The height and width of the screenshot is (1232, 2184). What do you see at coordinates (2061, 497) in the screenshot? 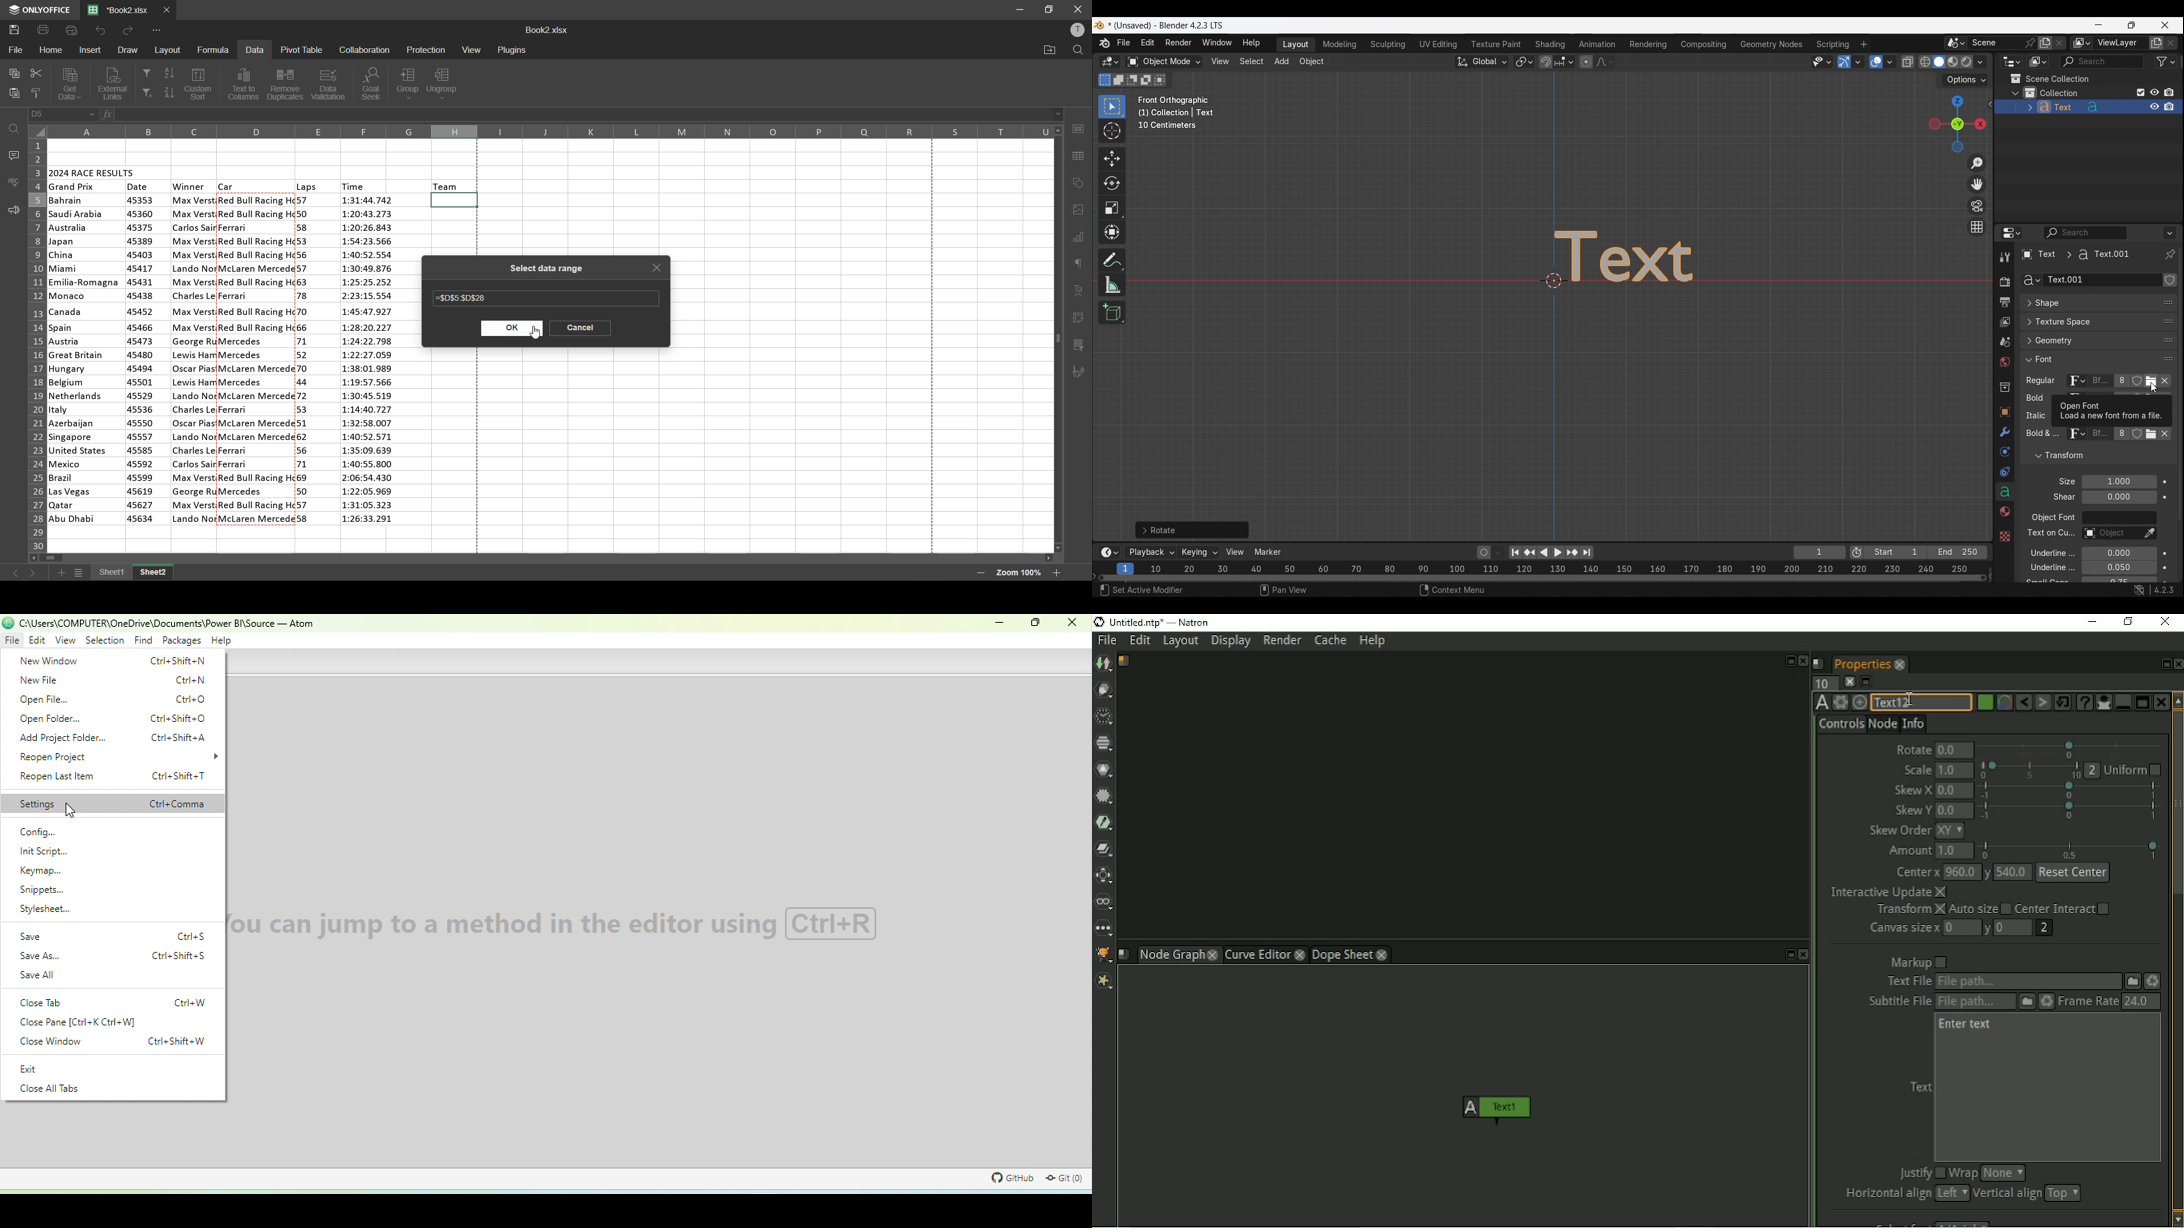
I see `text` at bounding box center [2061, 497].